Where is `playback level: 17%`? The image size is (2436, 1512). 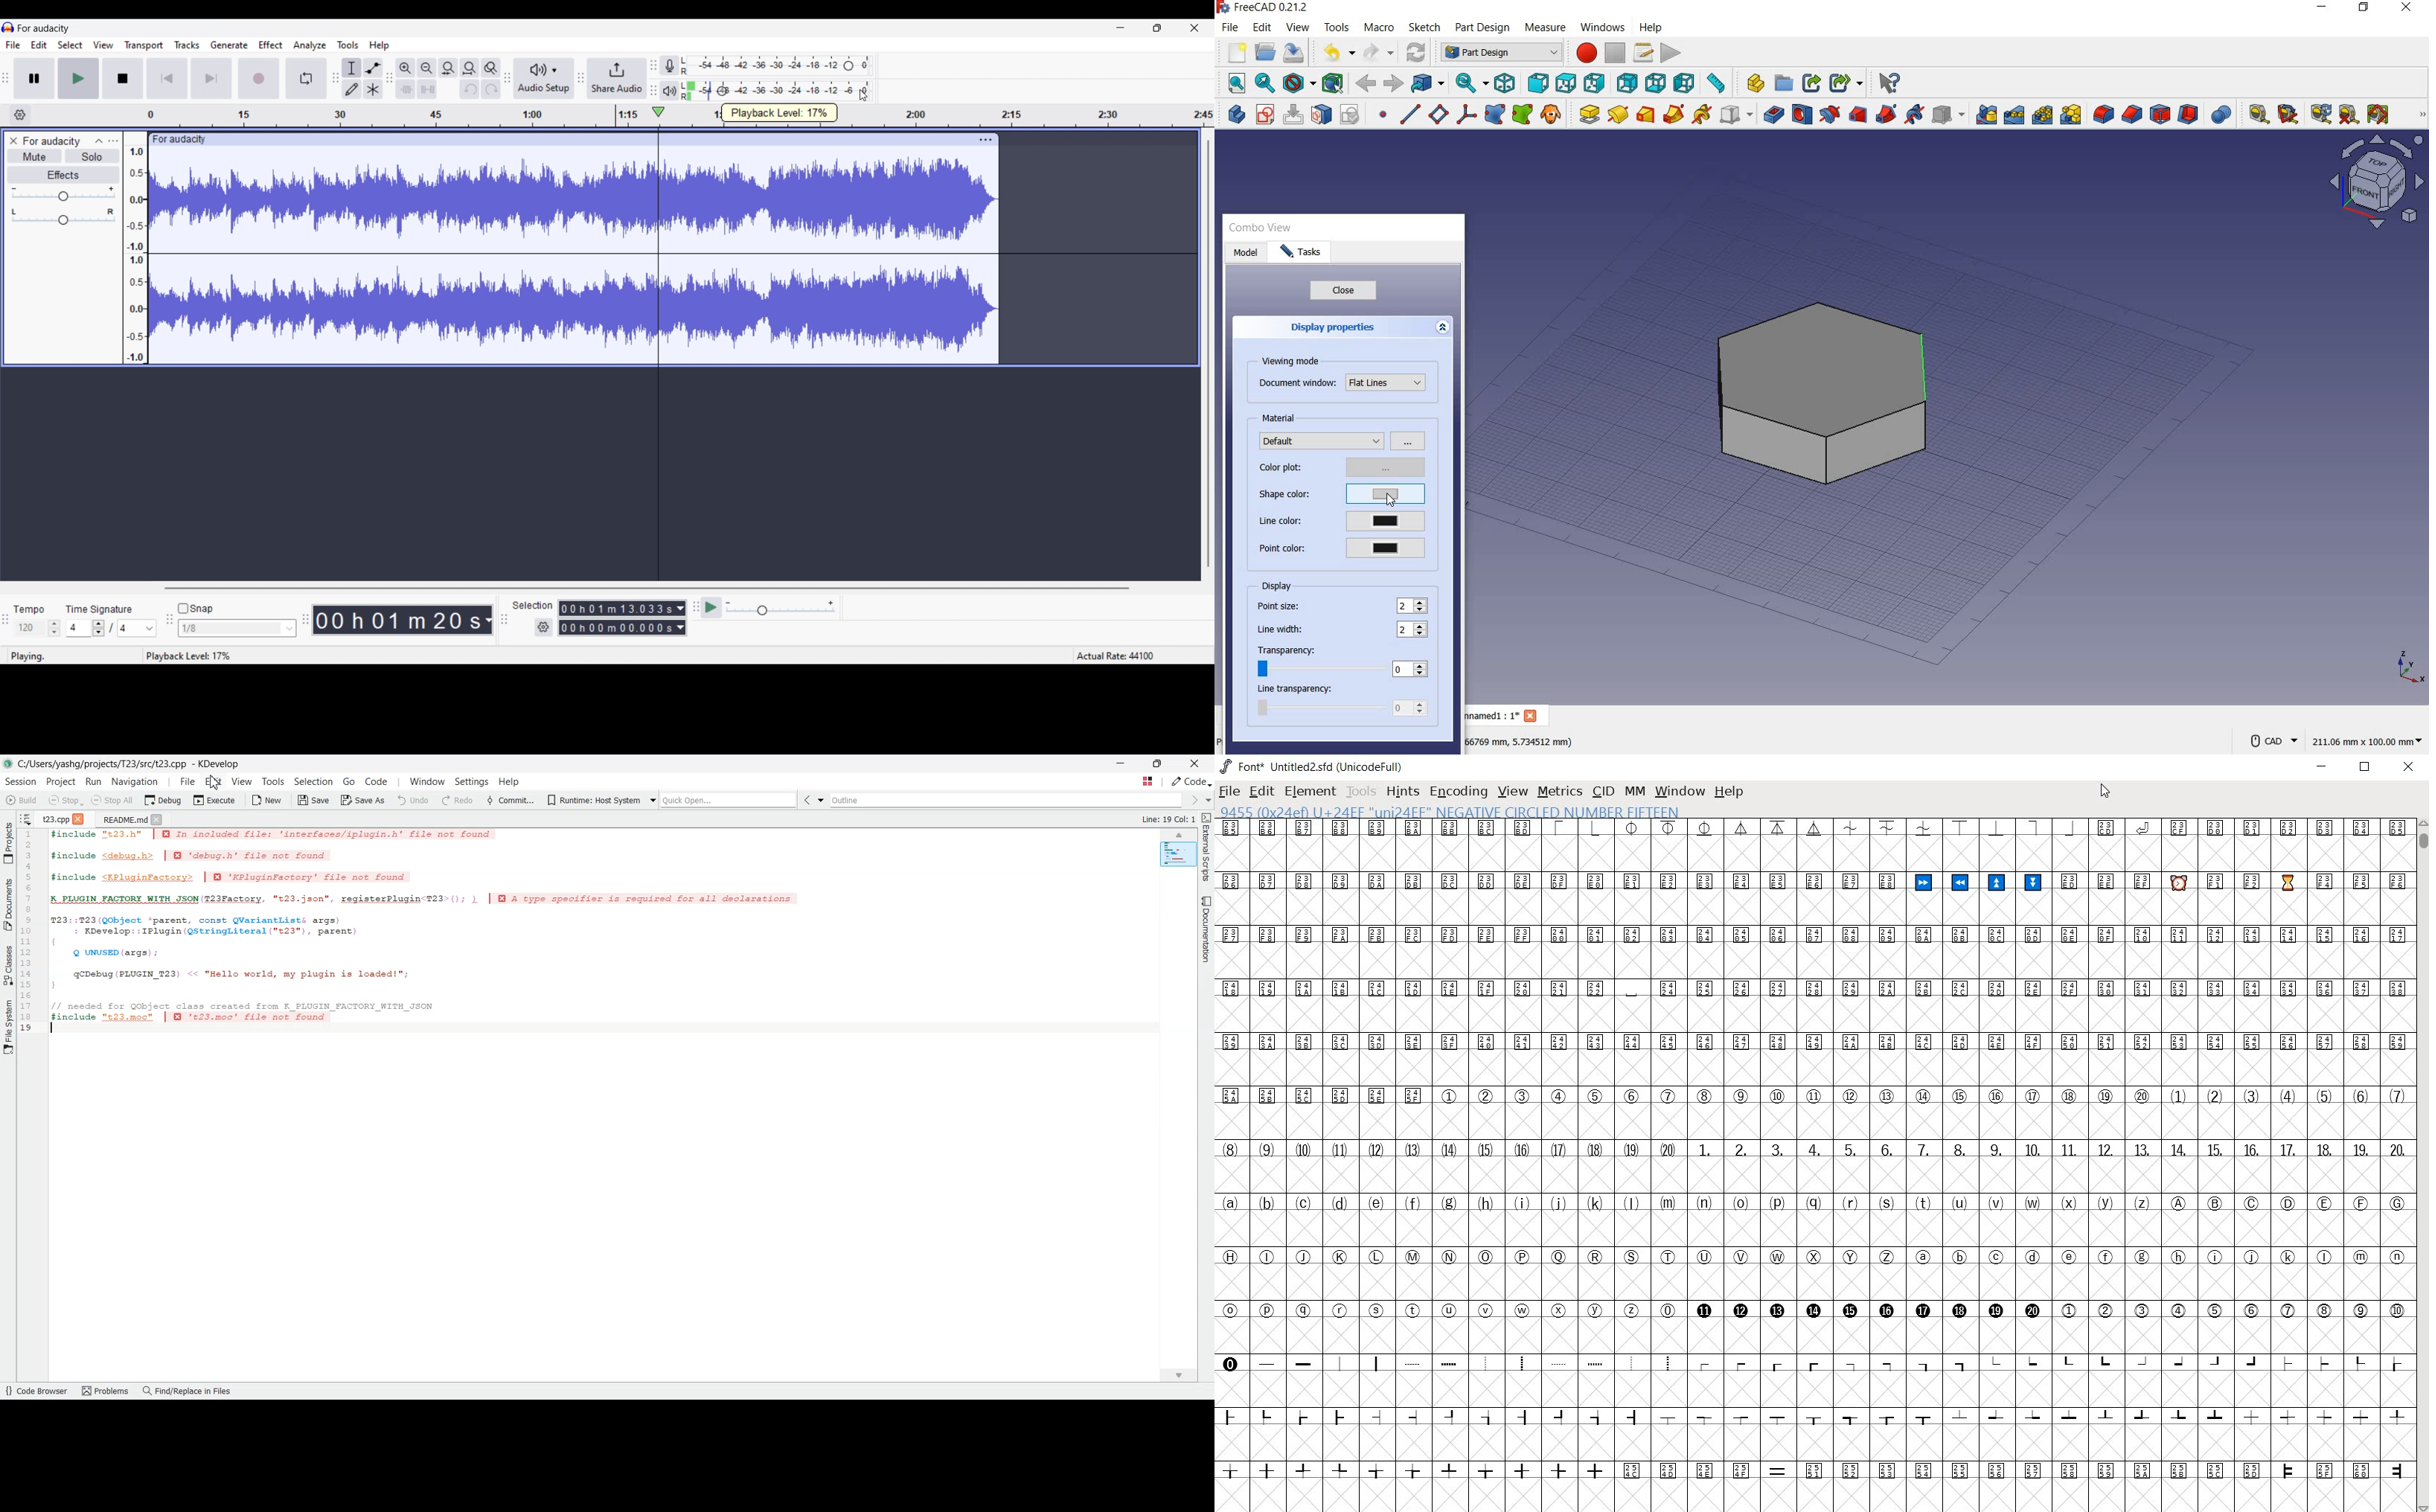
playback level: 17% is located at coordinates (190, 657).